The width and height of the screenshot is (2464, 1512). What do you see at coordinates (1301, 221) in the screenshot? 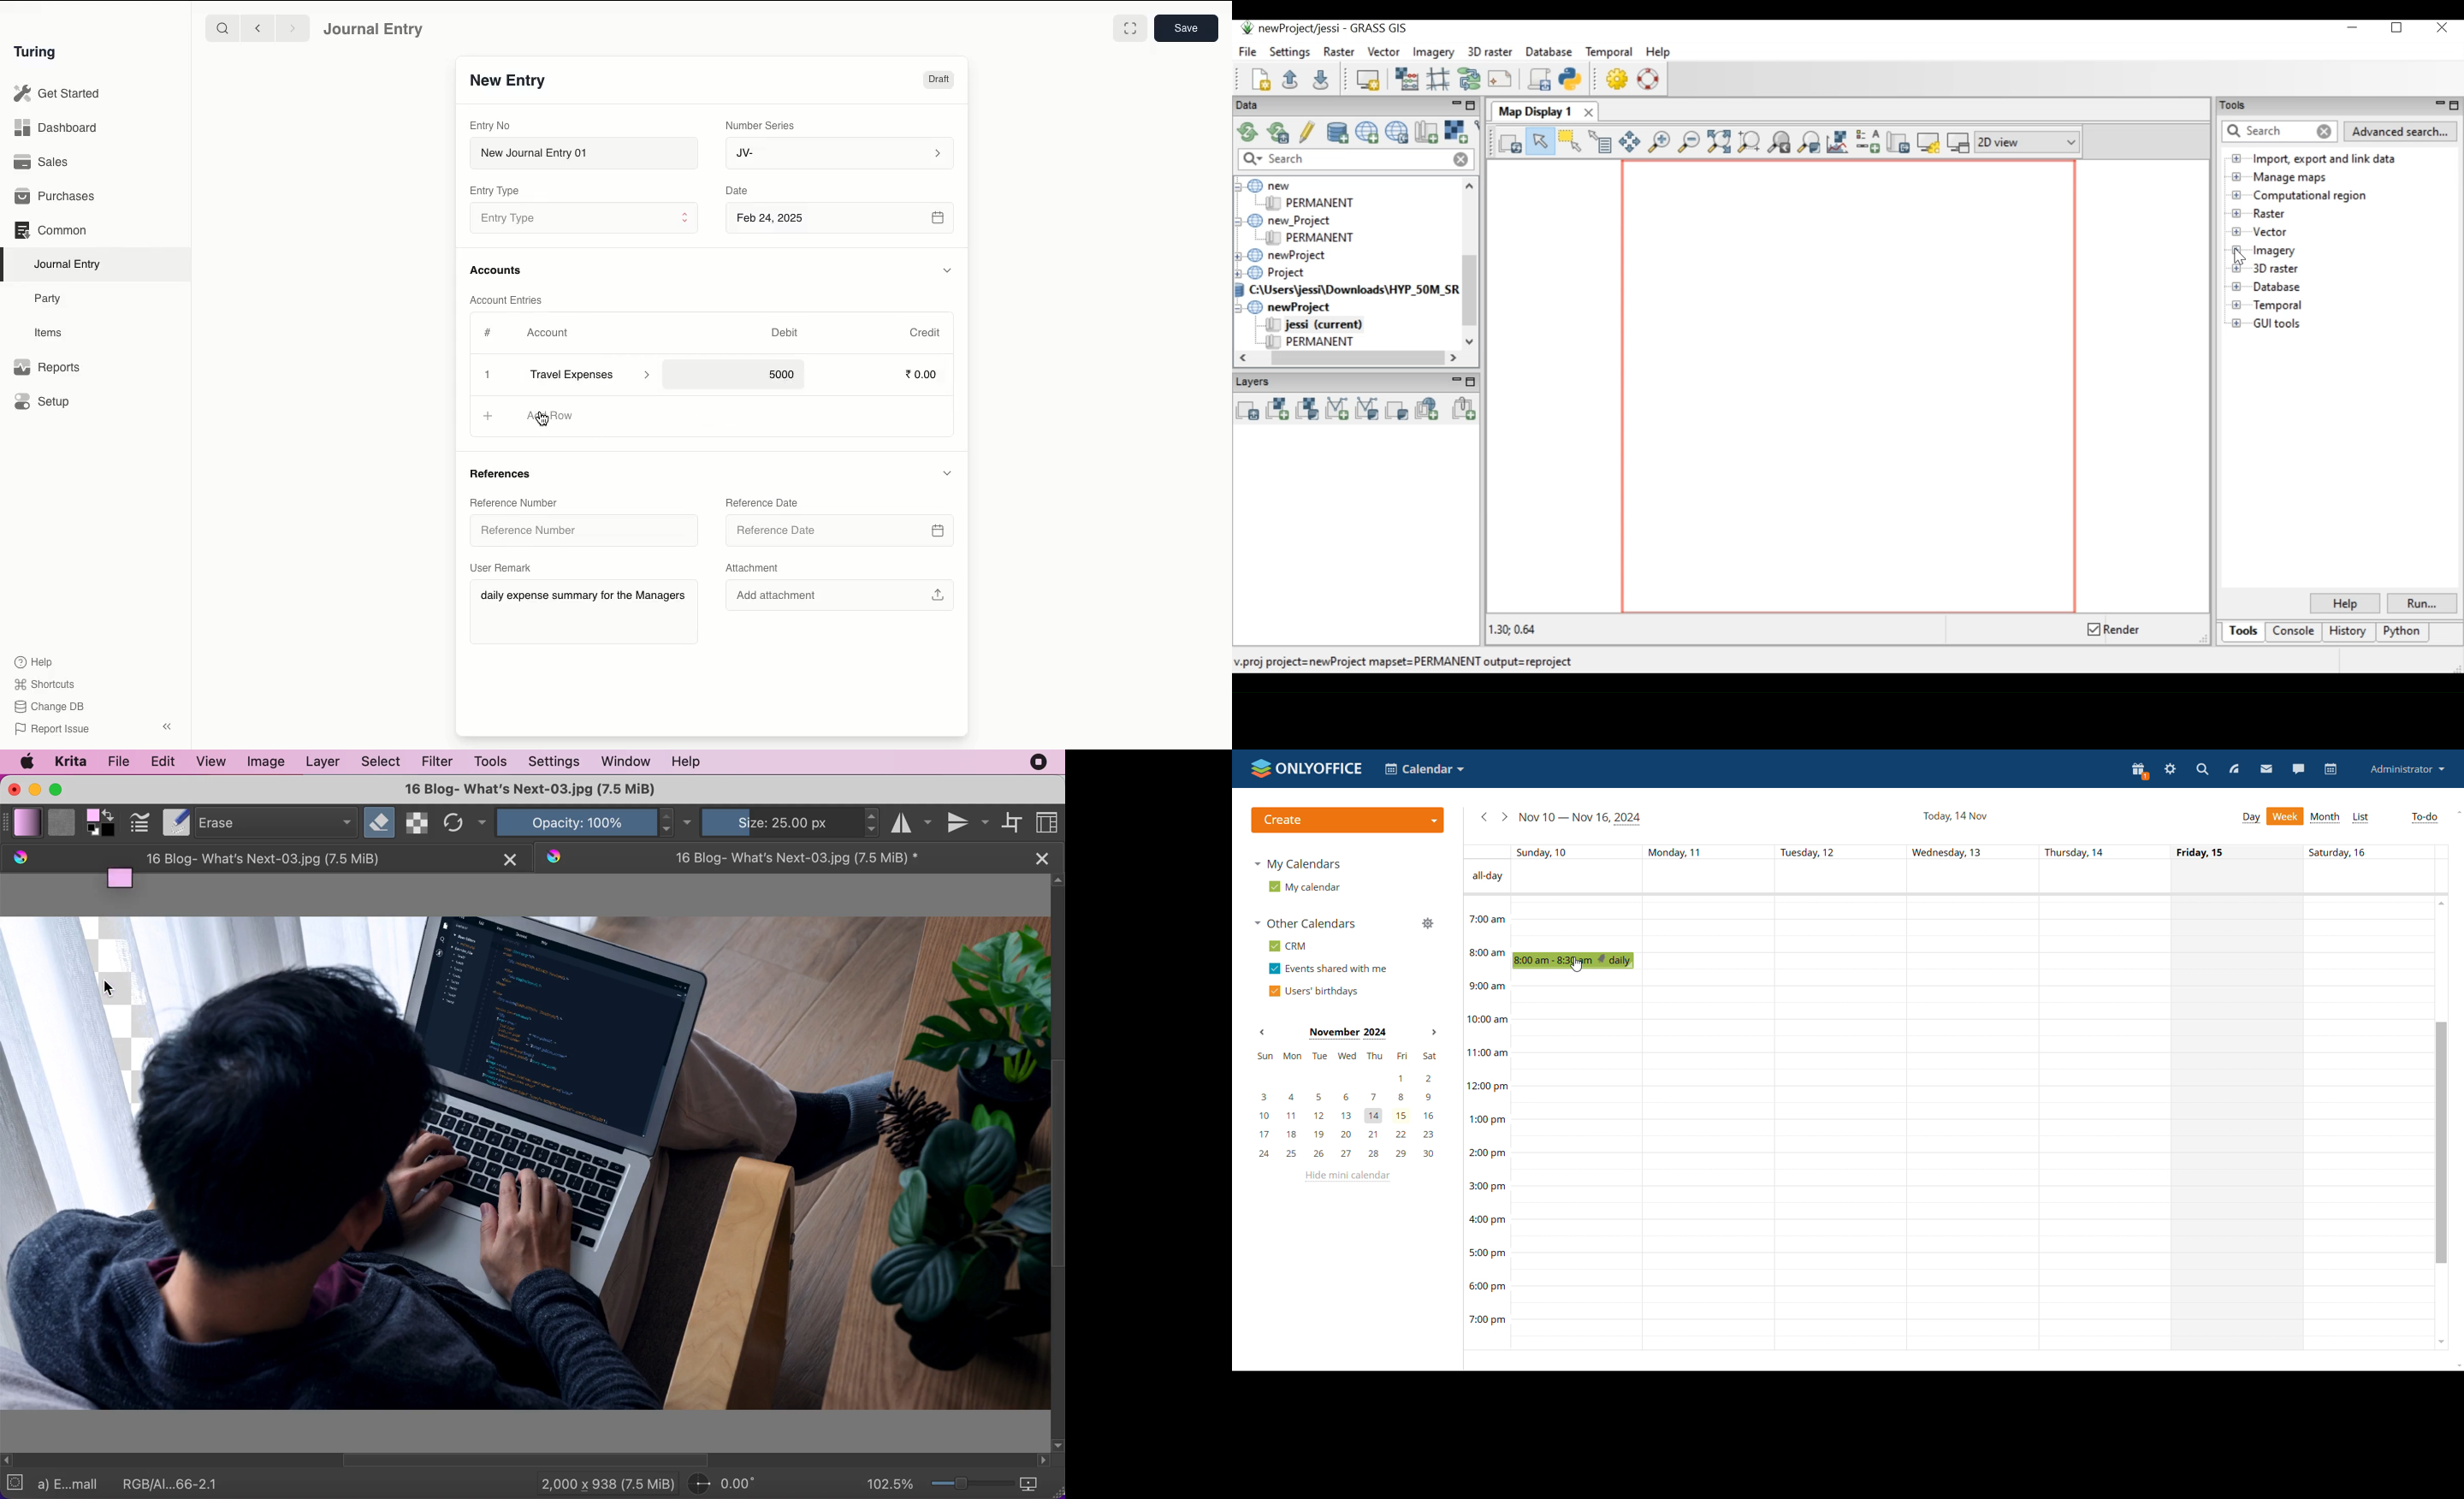
I see `new_Project` at bounding box center [1301, 221].